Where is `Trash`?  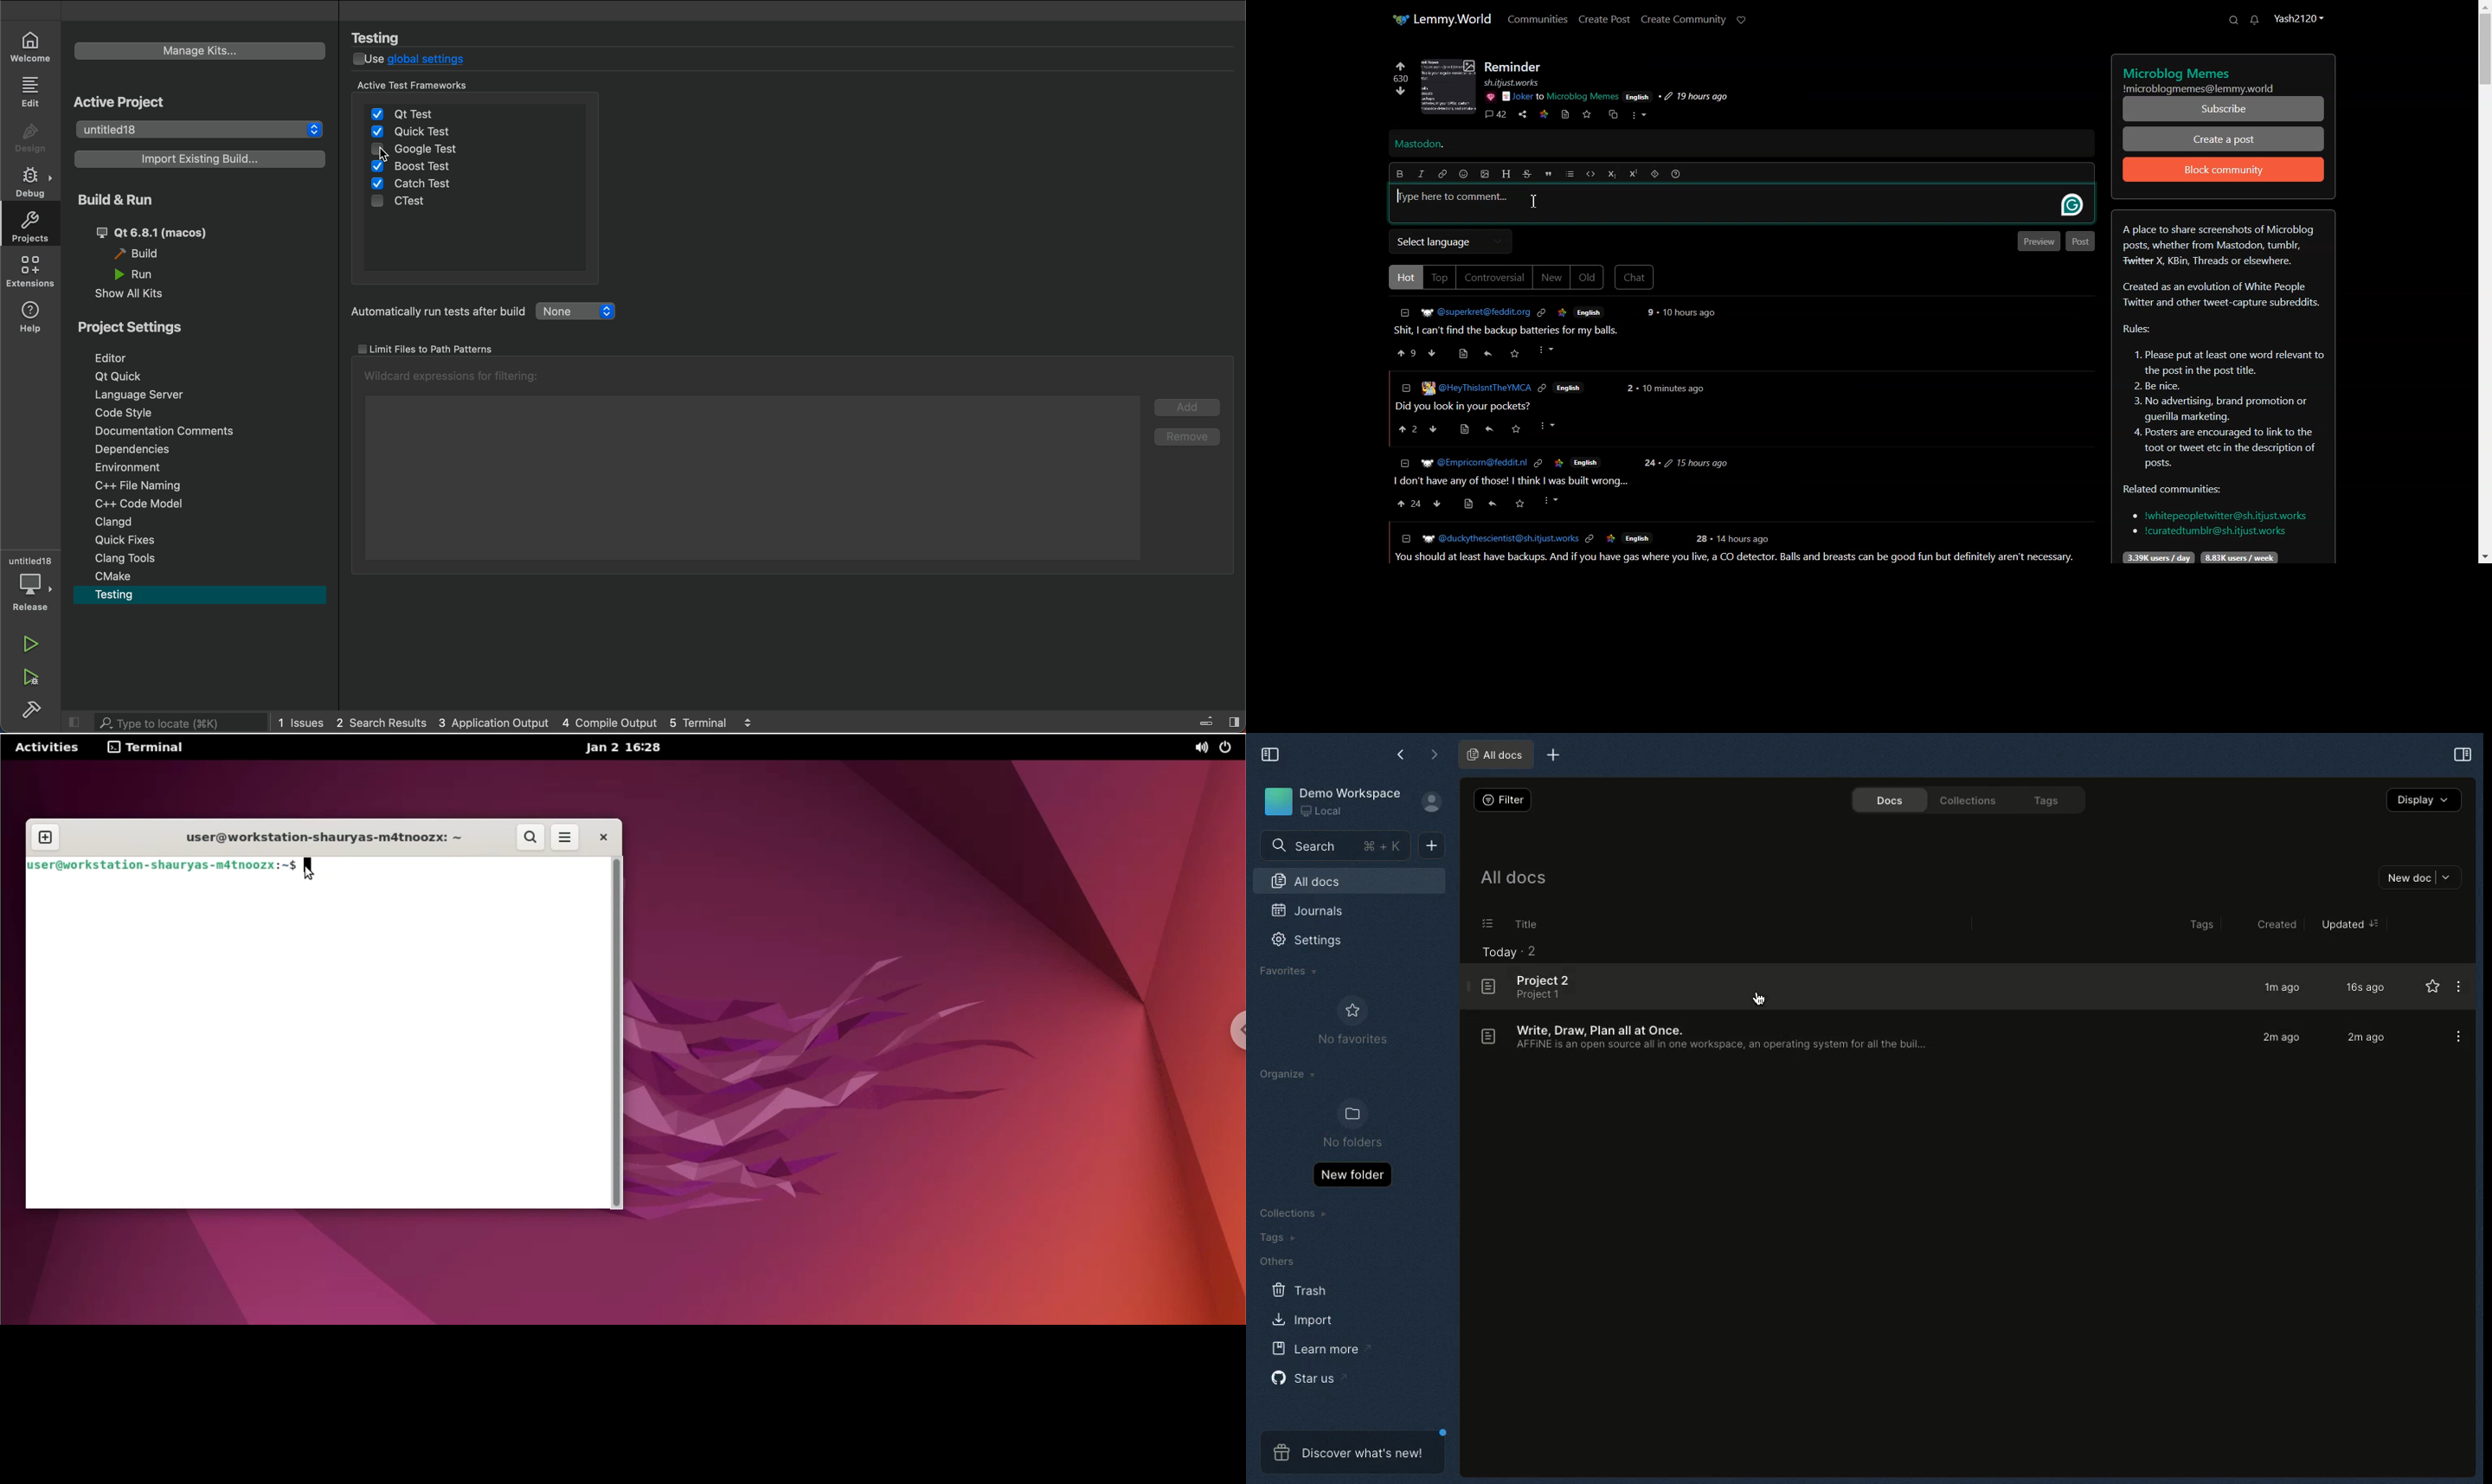
Trash is located at coordinates (1299, 1291).